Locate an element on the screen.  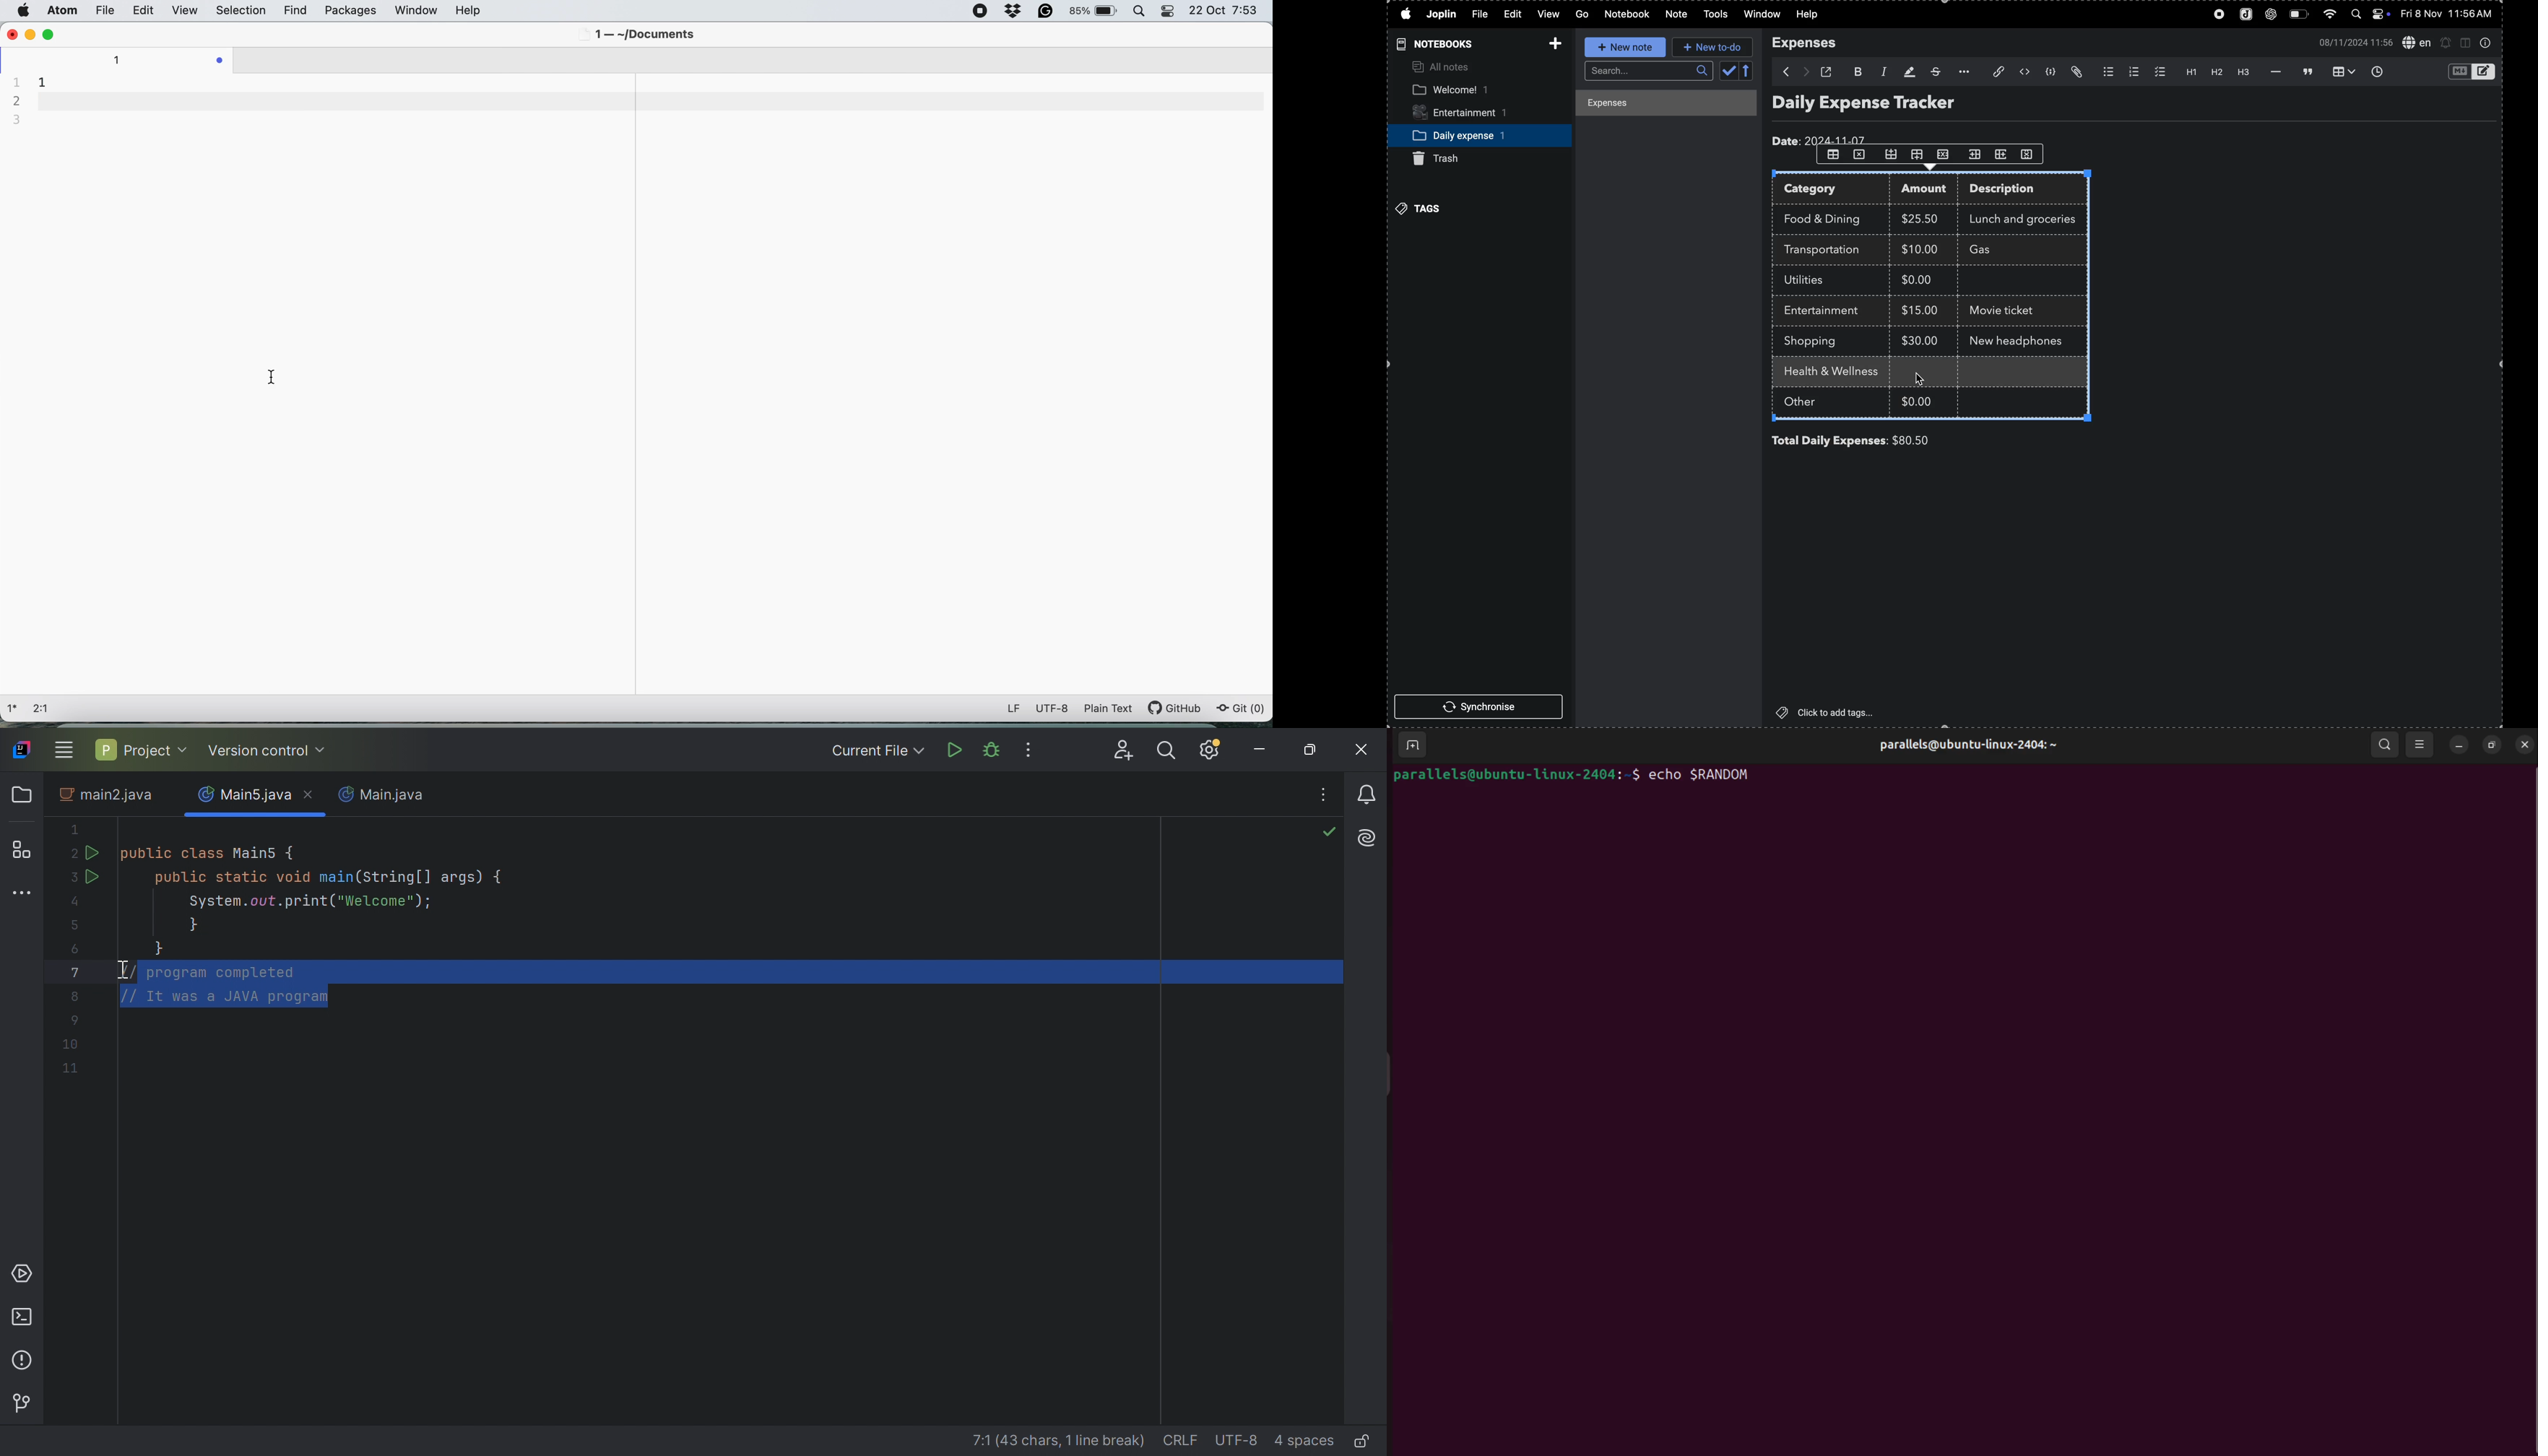
window is located at coordinates (1761, 15).